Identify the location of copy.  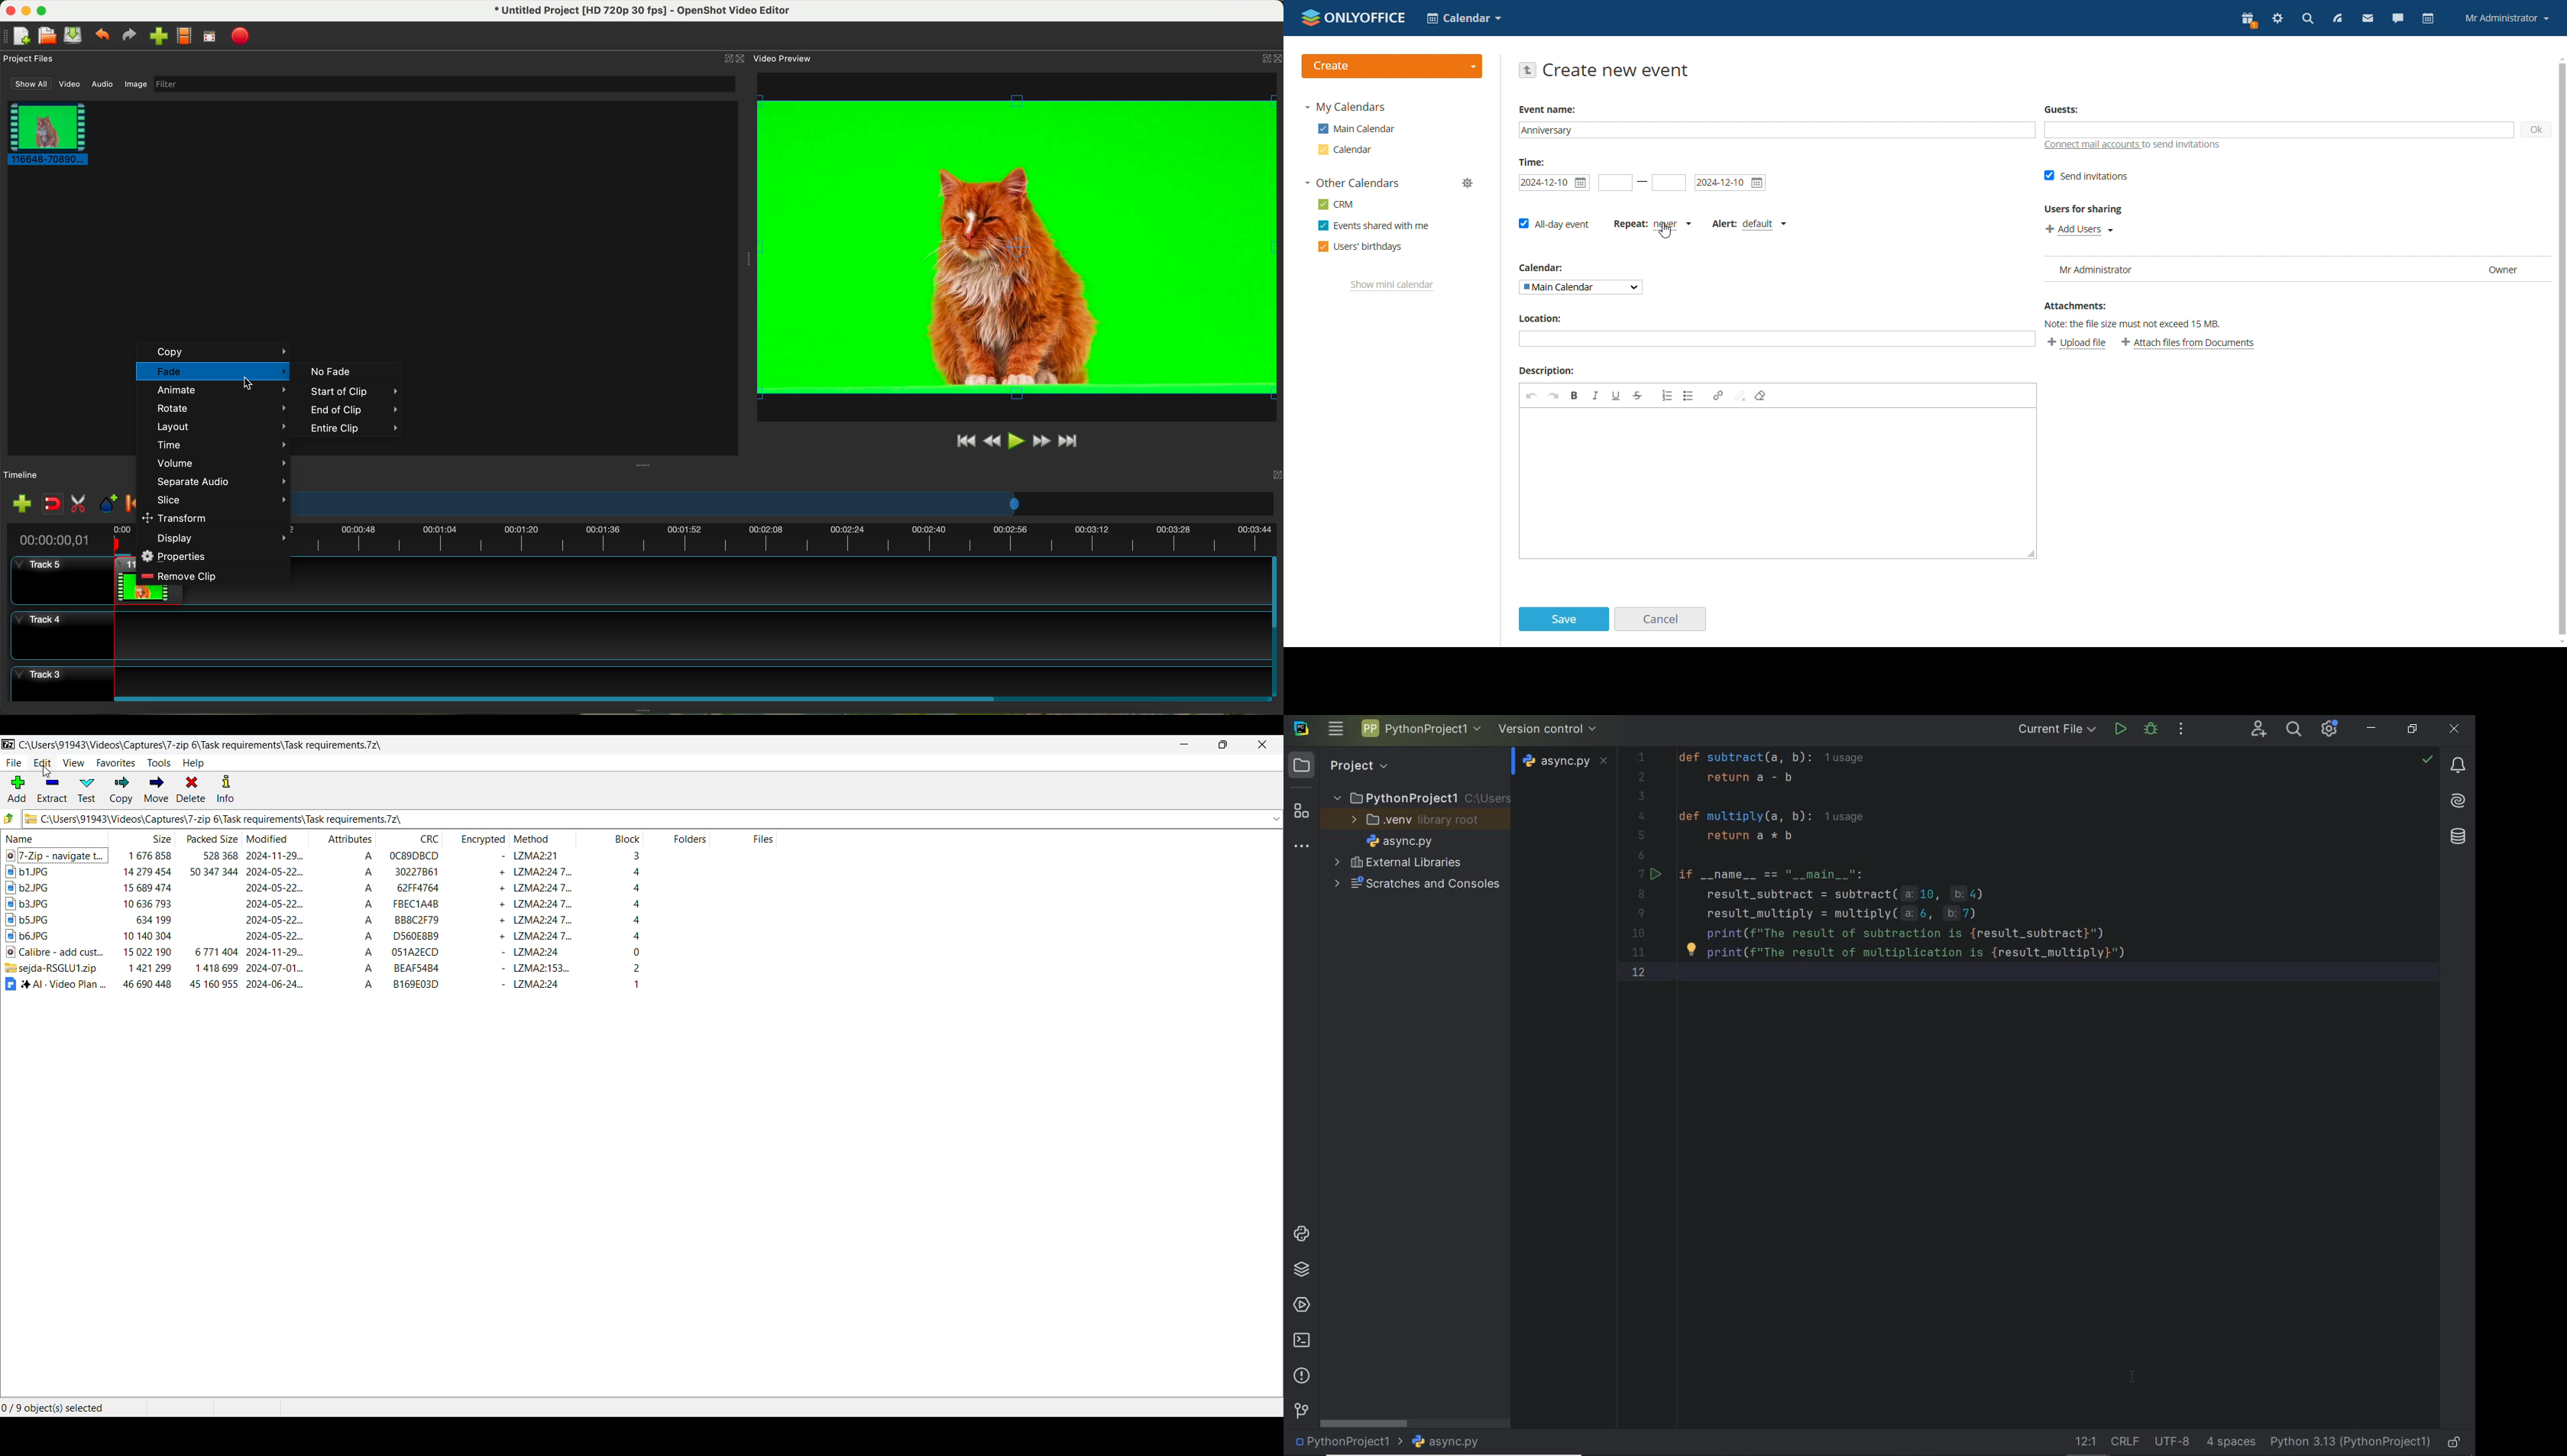
(215, 352).